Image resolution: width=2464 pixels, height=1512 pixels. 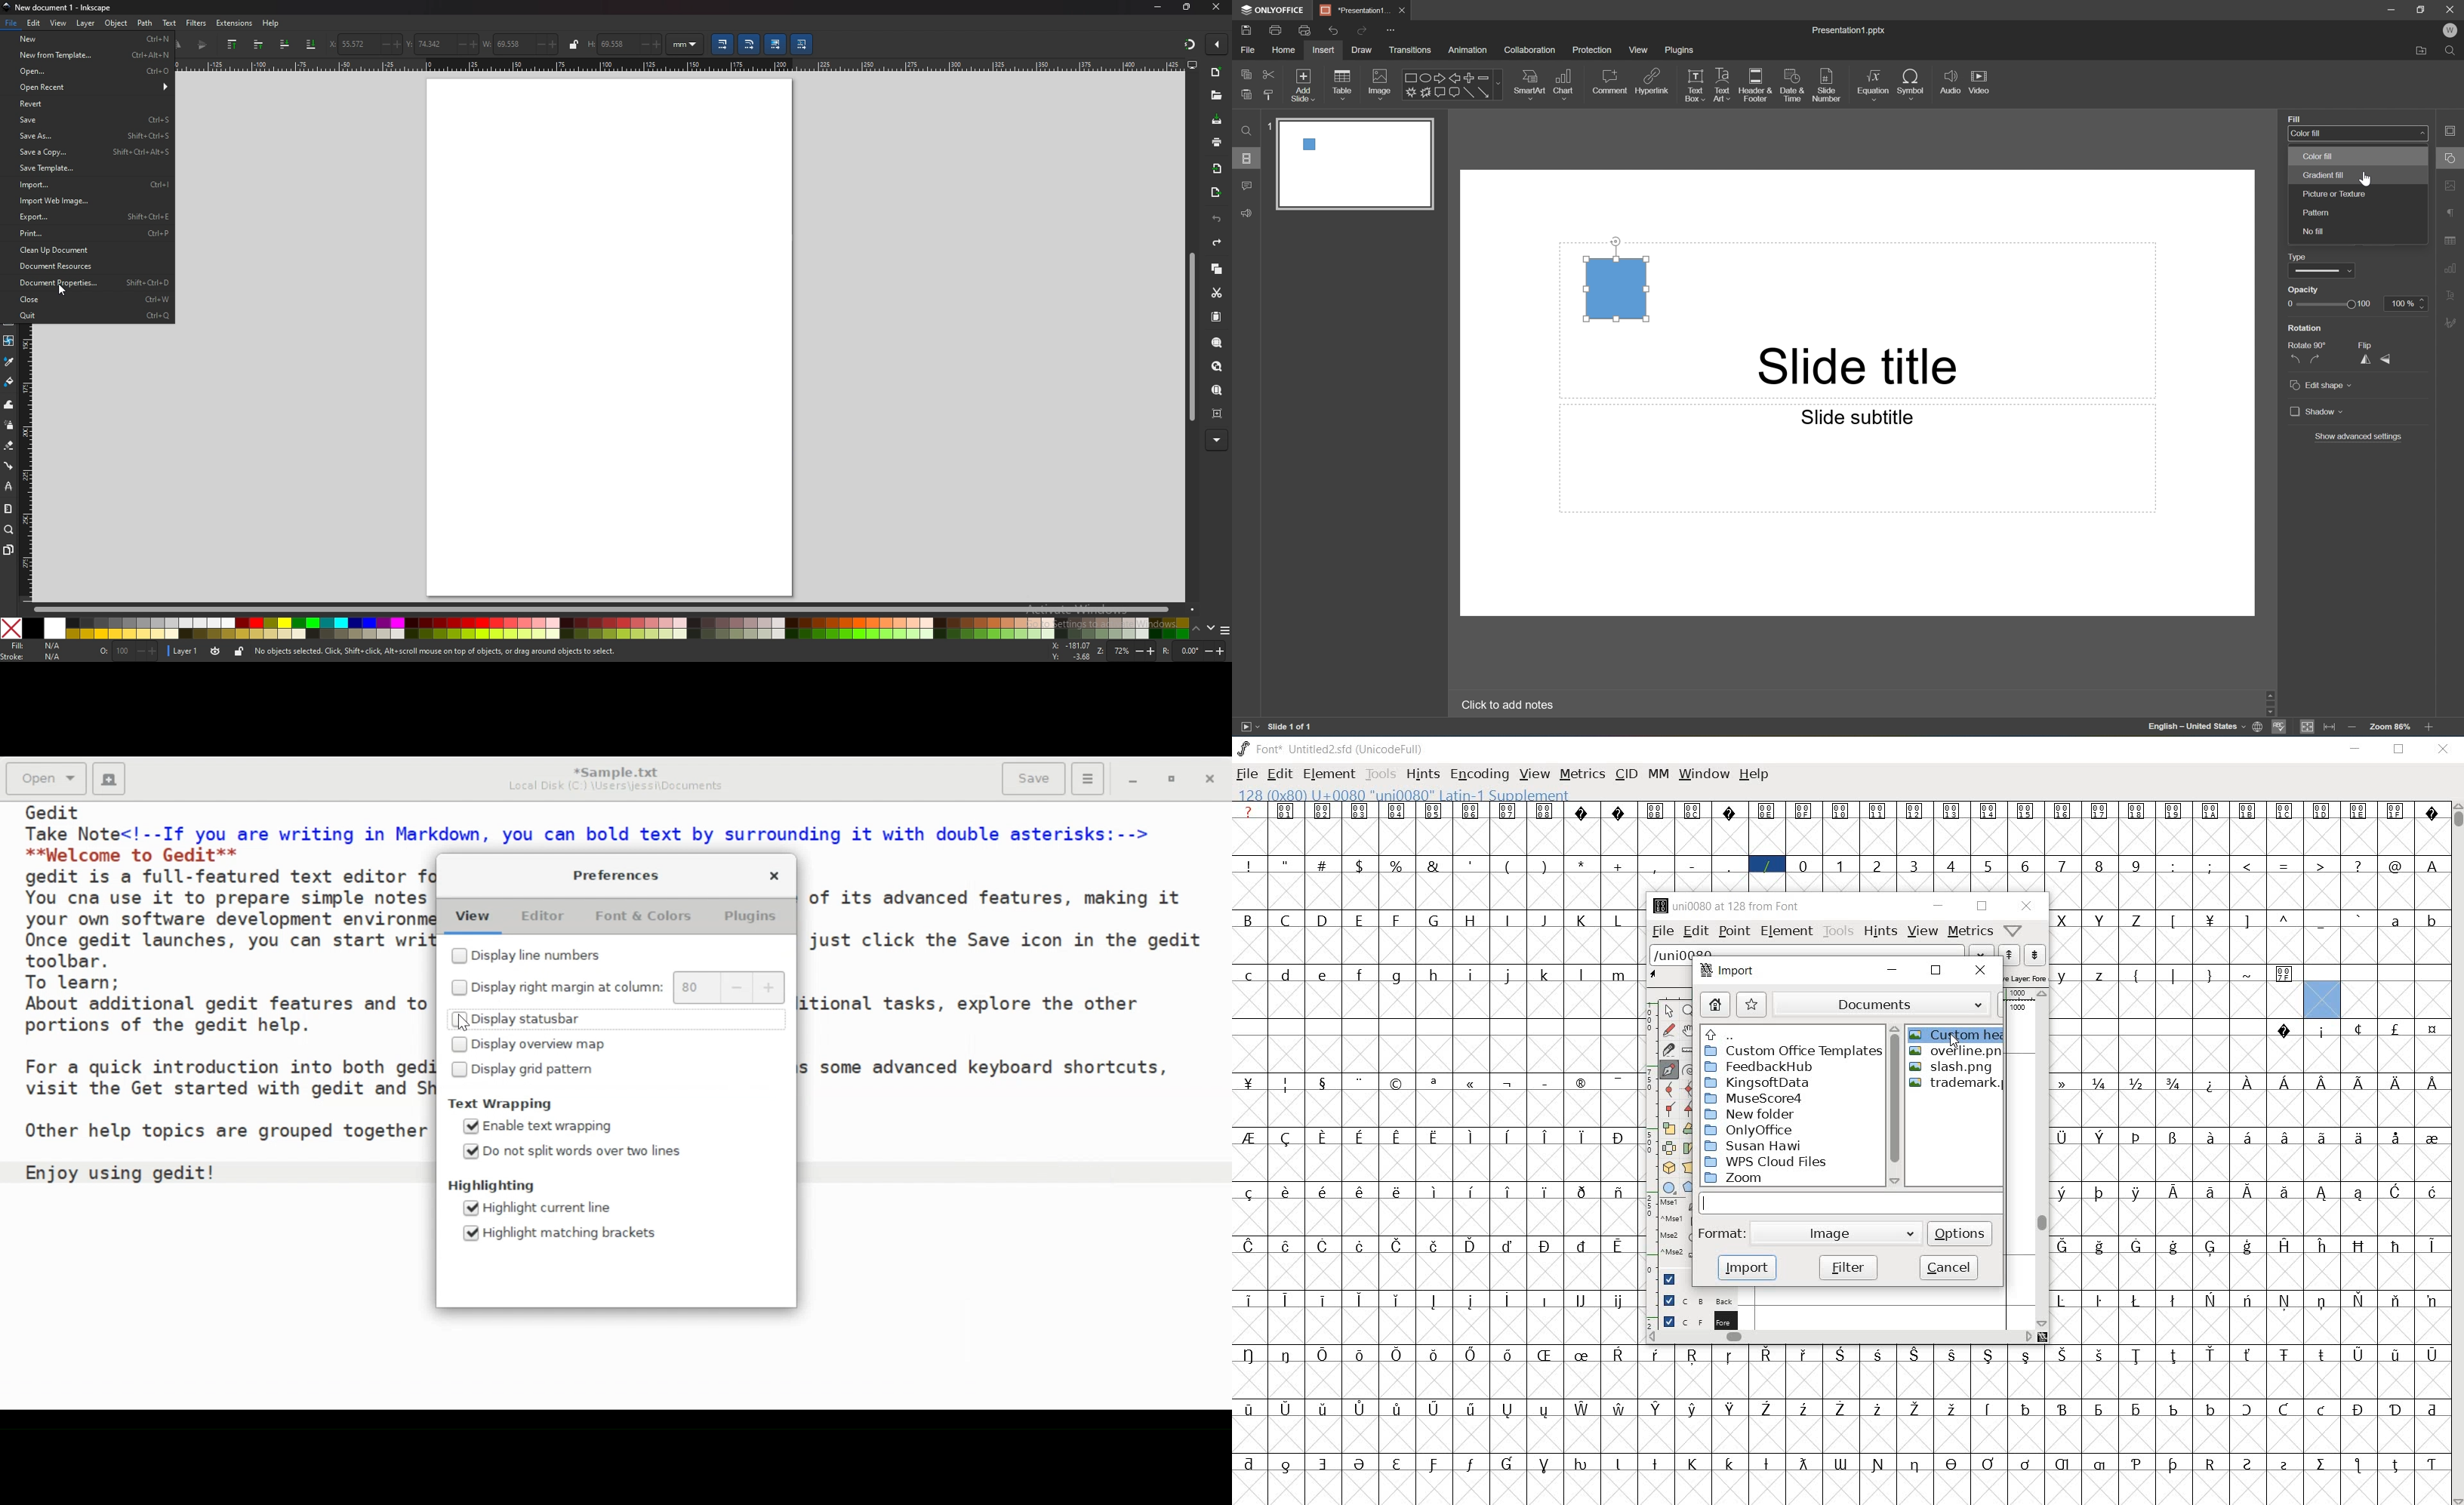 I want to click on MINIMIZE, so click(x=2357, y=748).